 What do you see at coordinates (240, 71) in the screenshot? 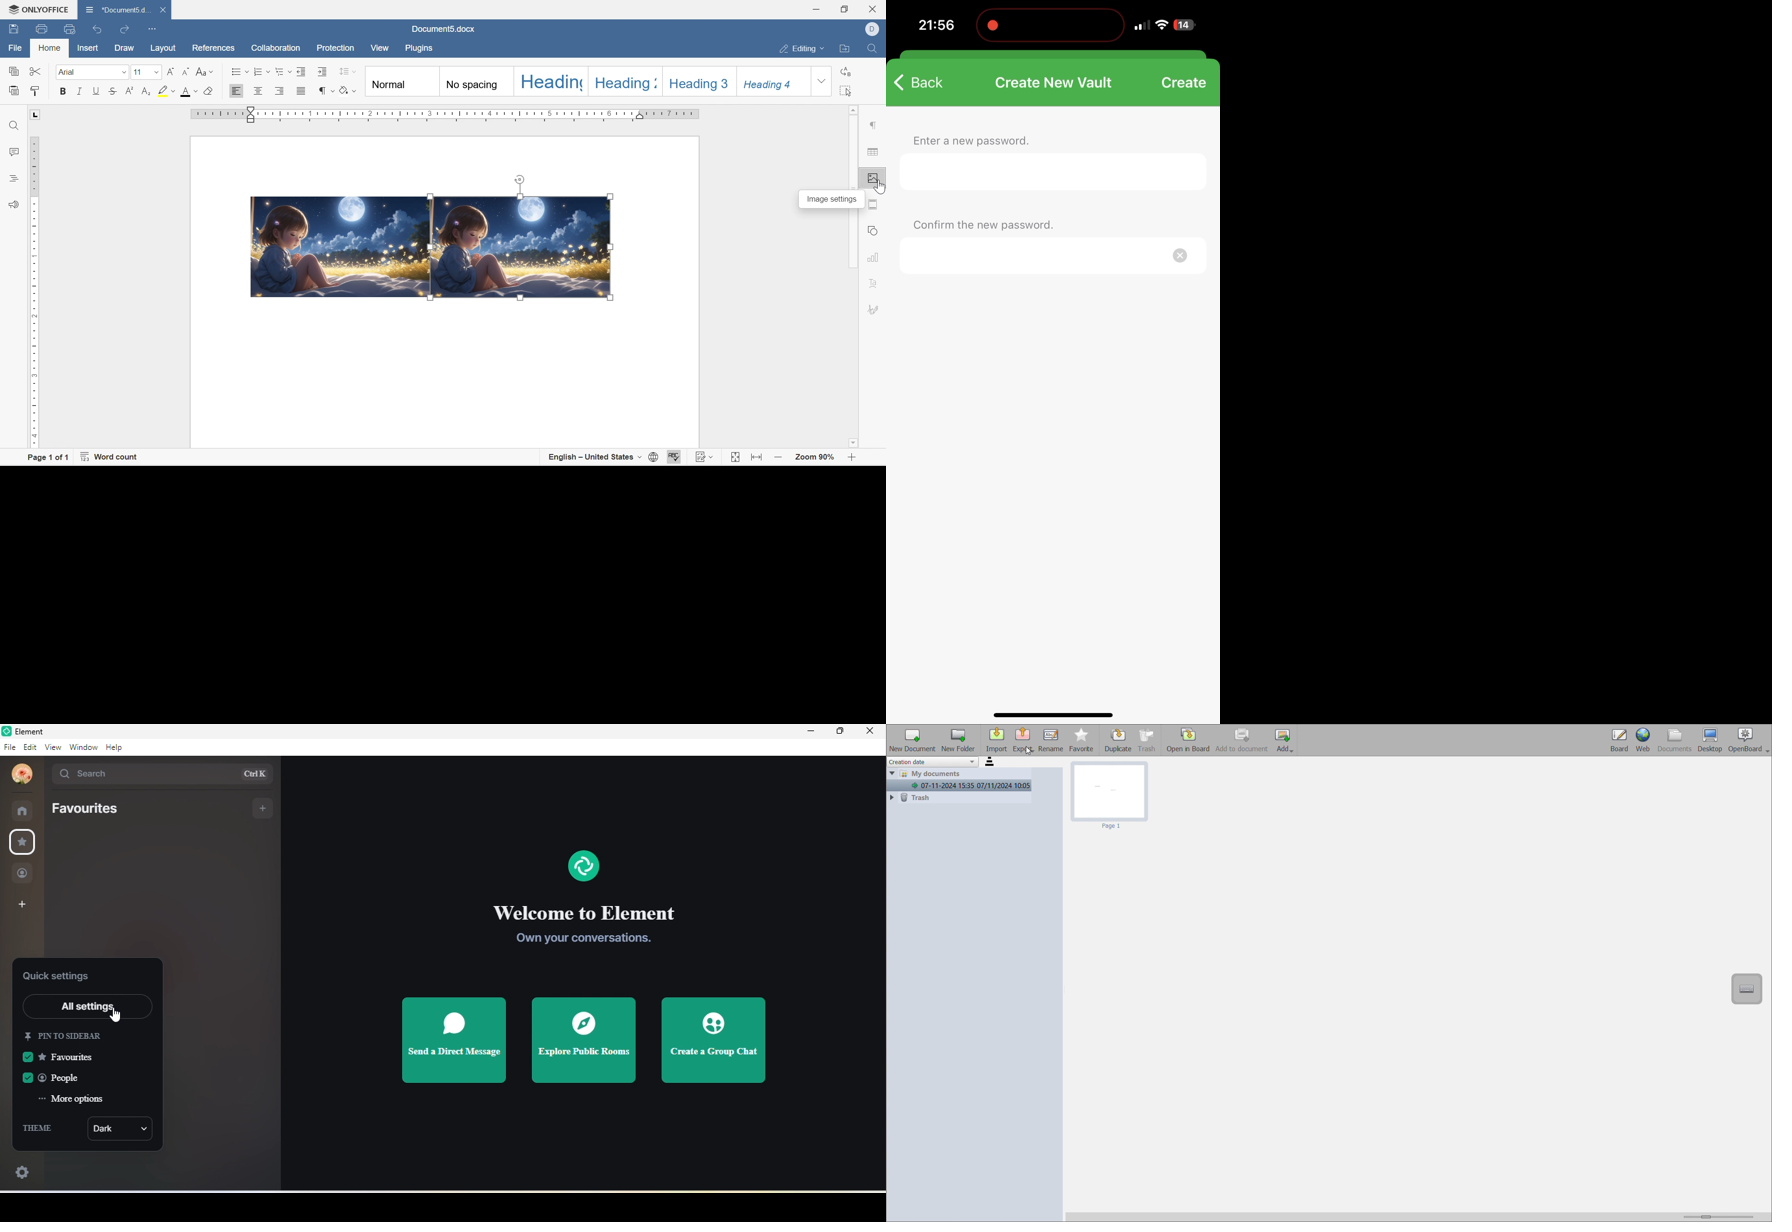
I see `bullets` at bounding box center [240, 71].